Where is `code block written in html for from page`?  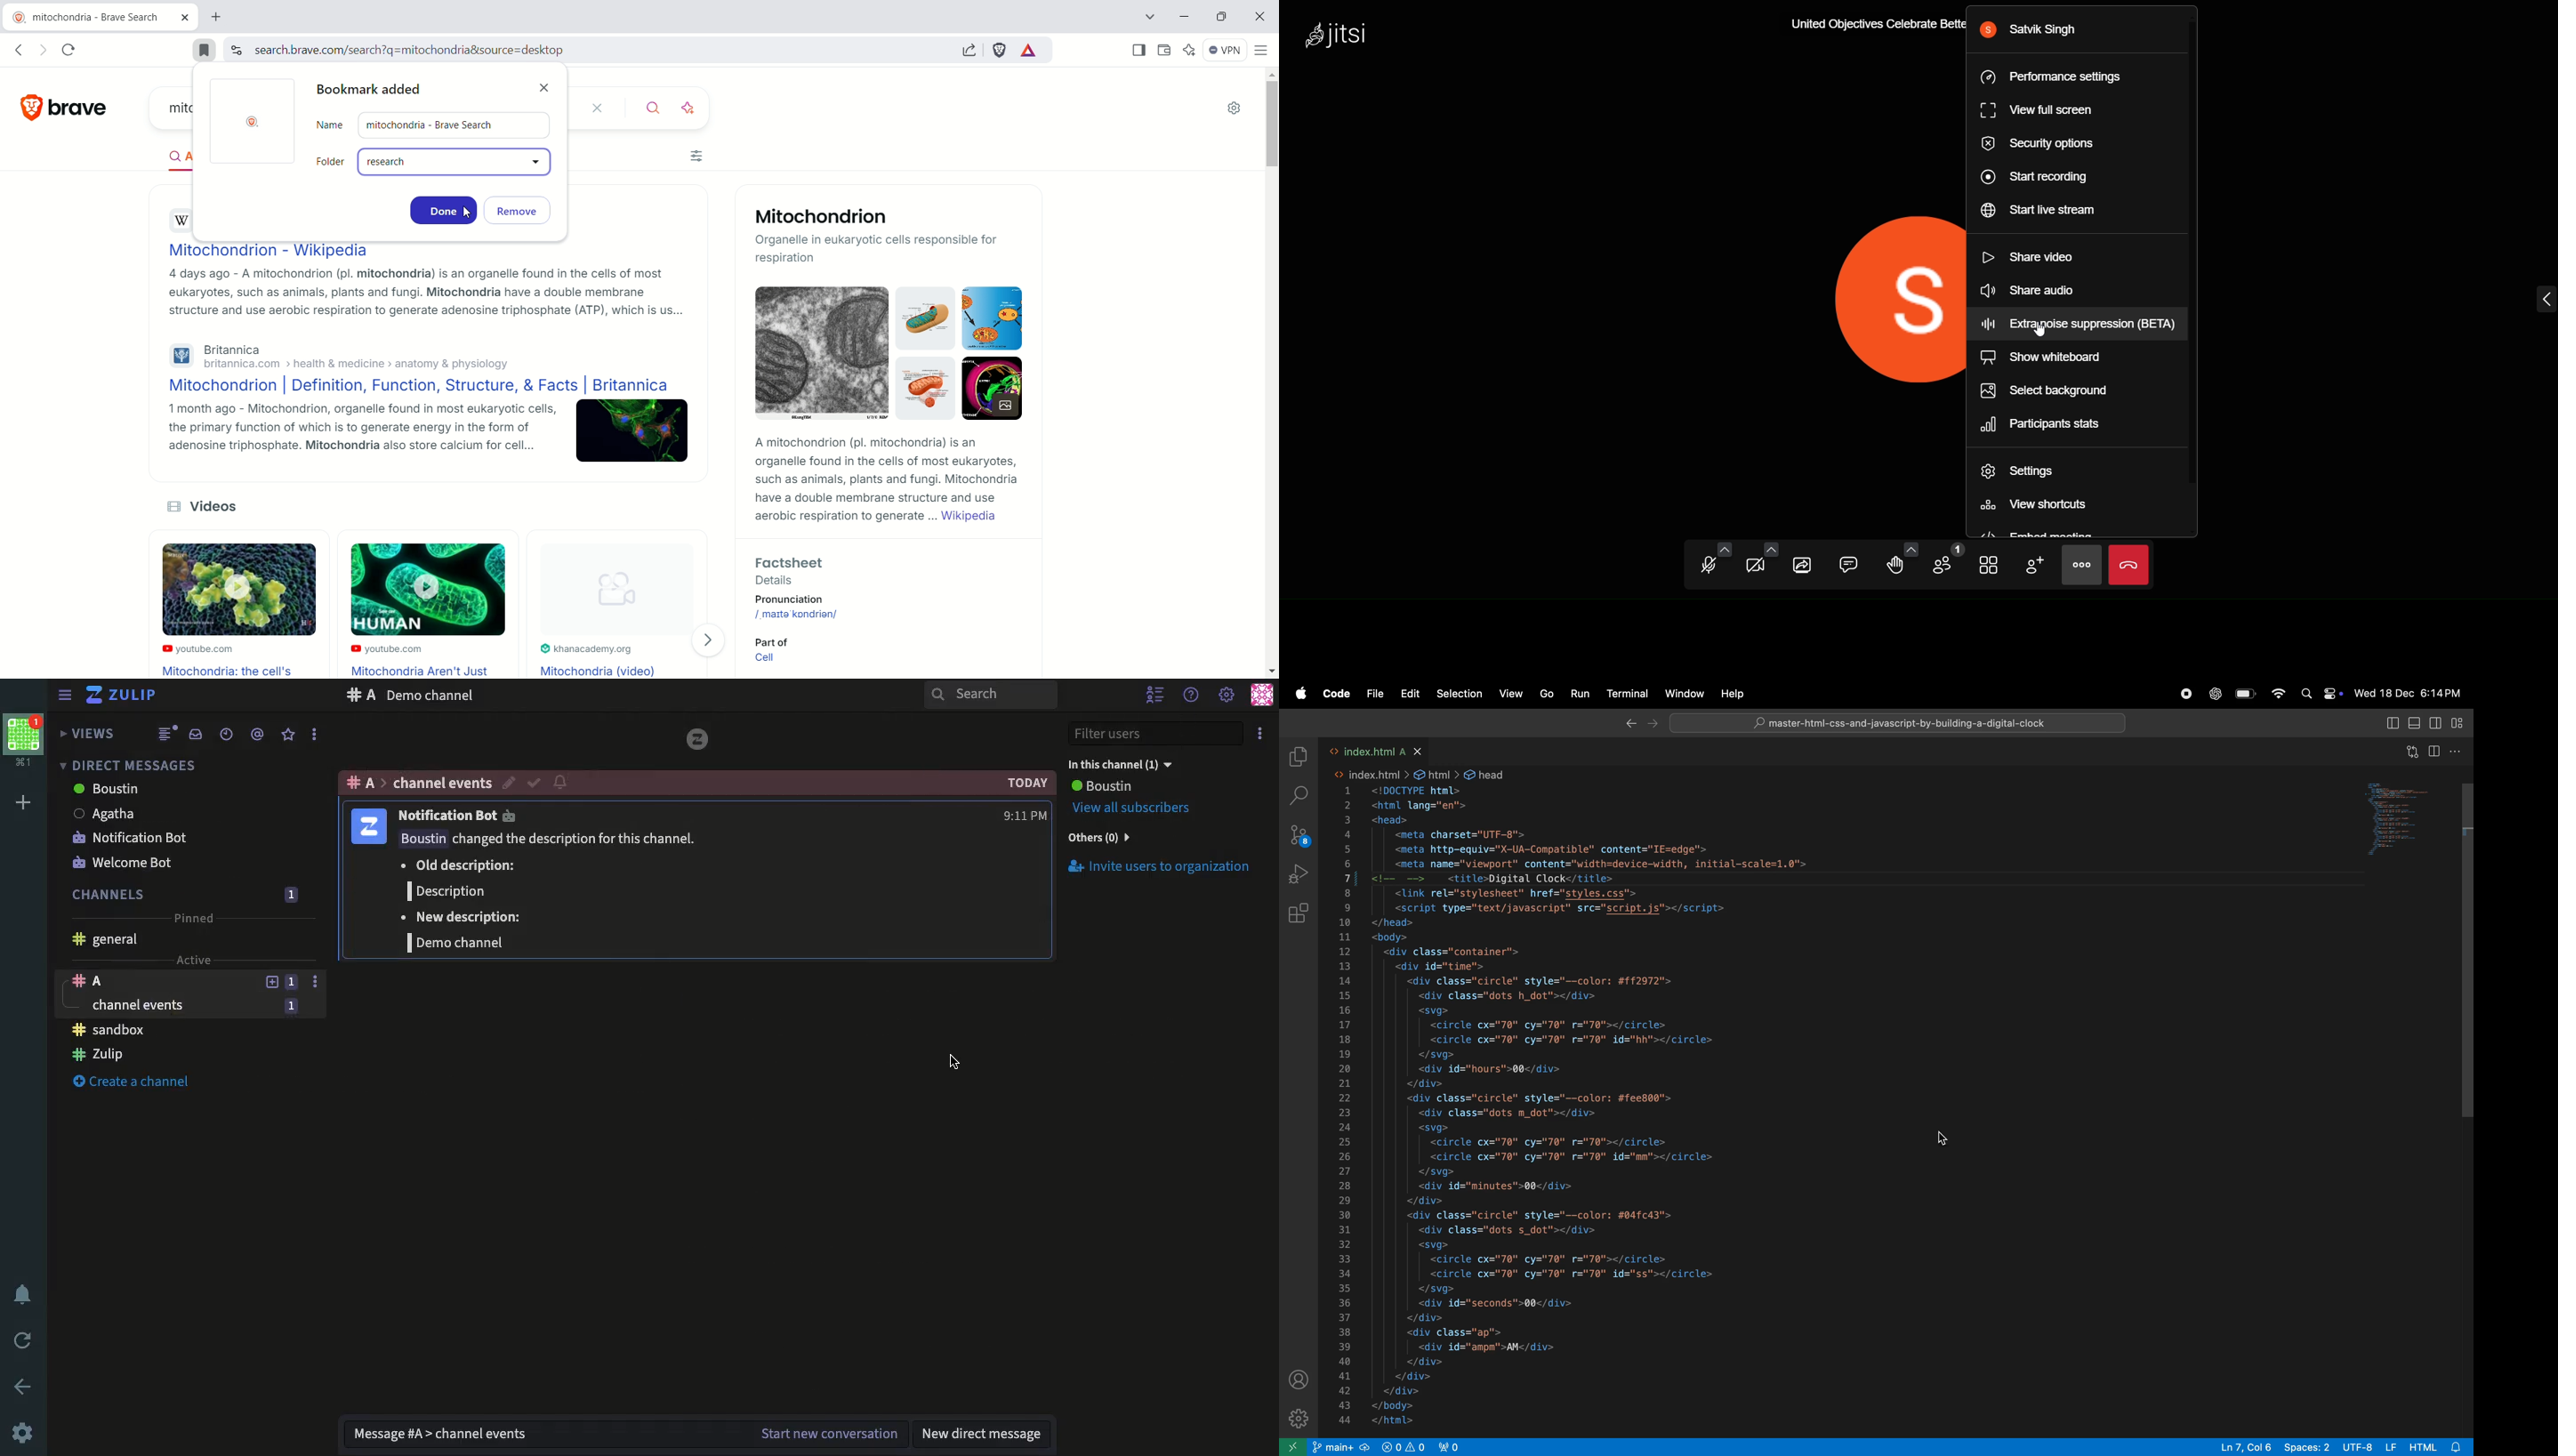 code block written in html for from page is located at coordinates (1697, 1158).